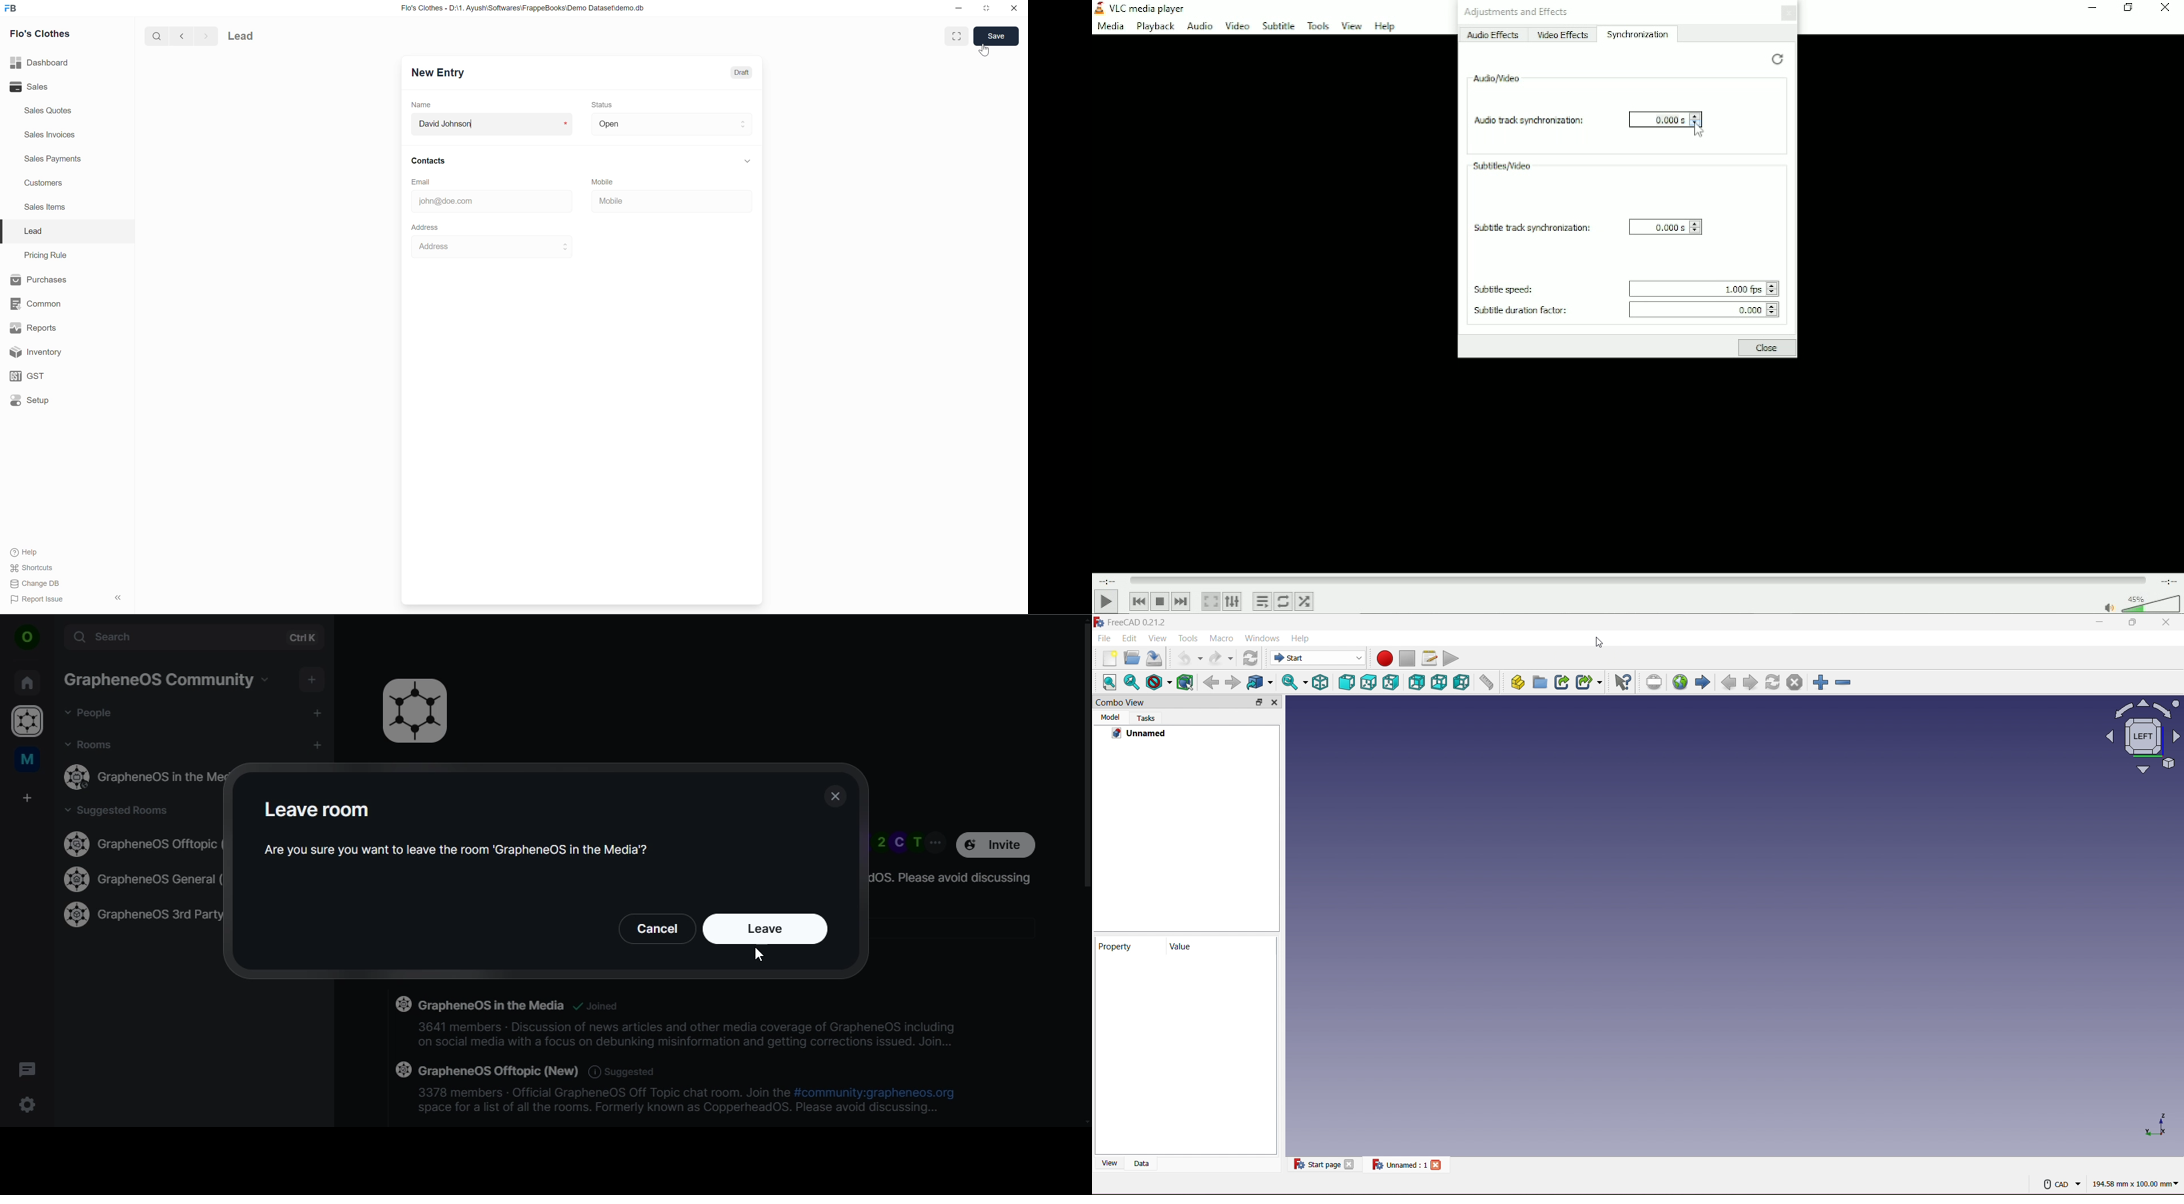  I want to click on Front, so click(1347, 682).